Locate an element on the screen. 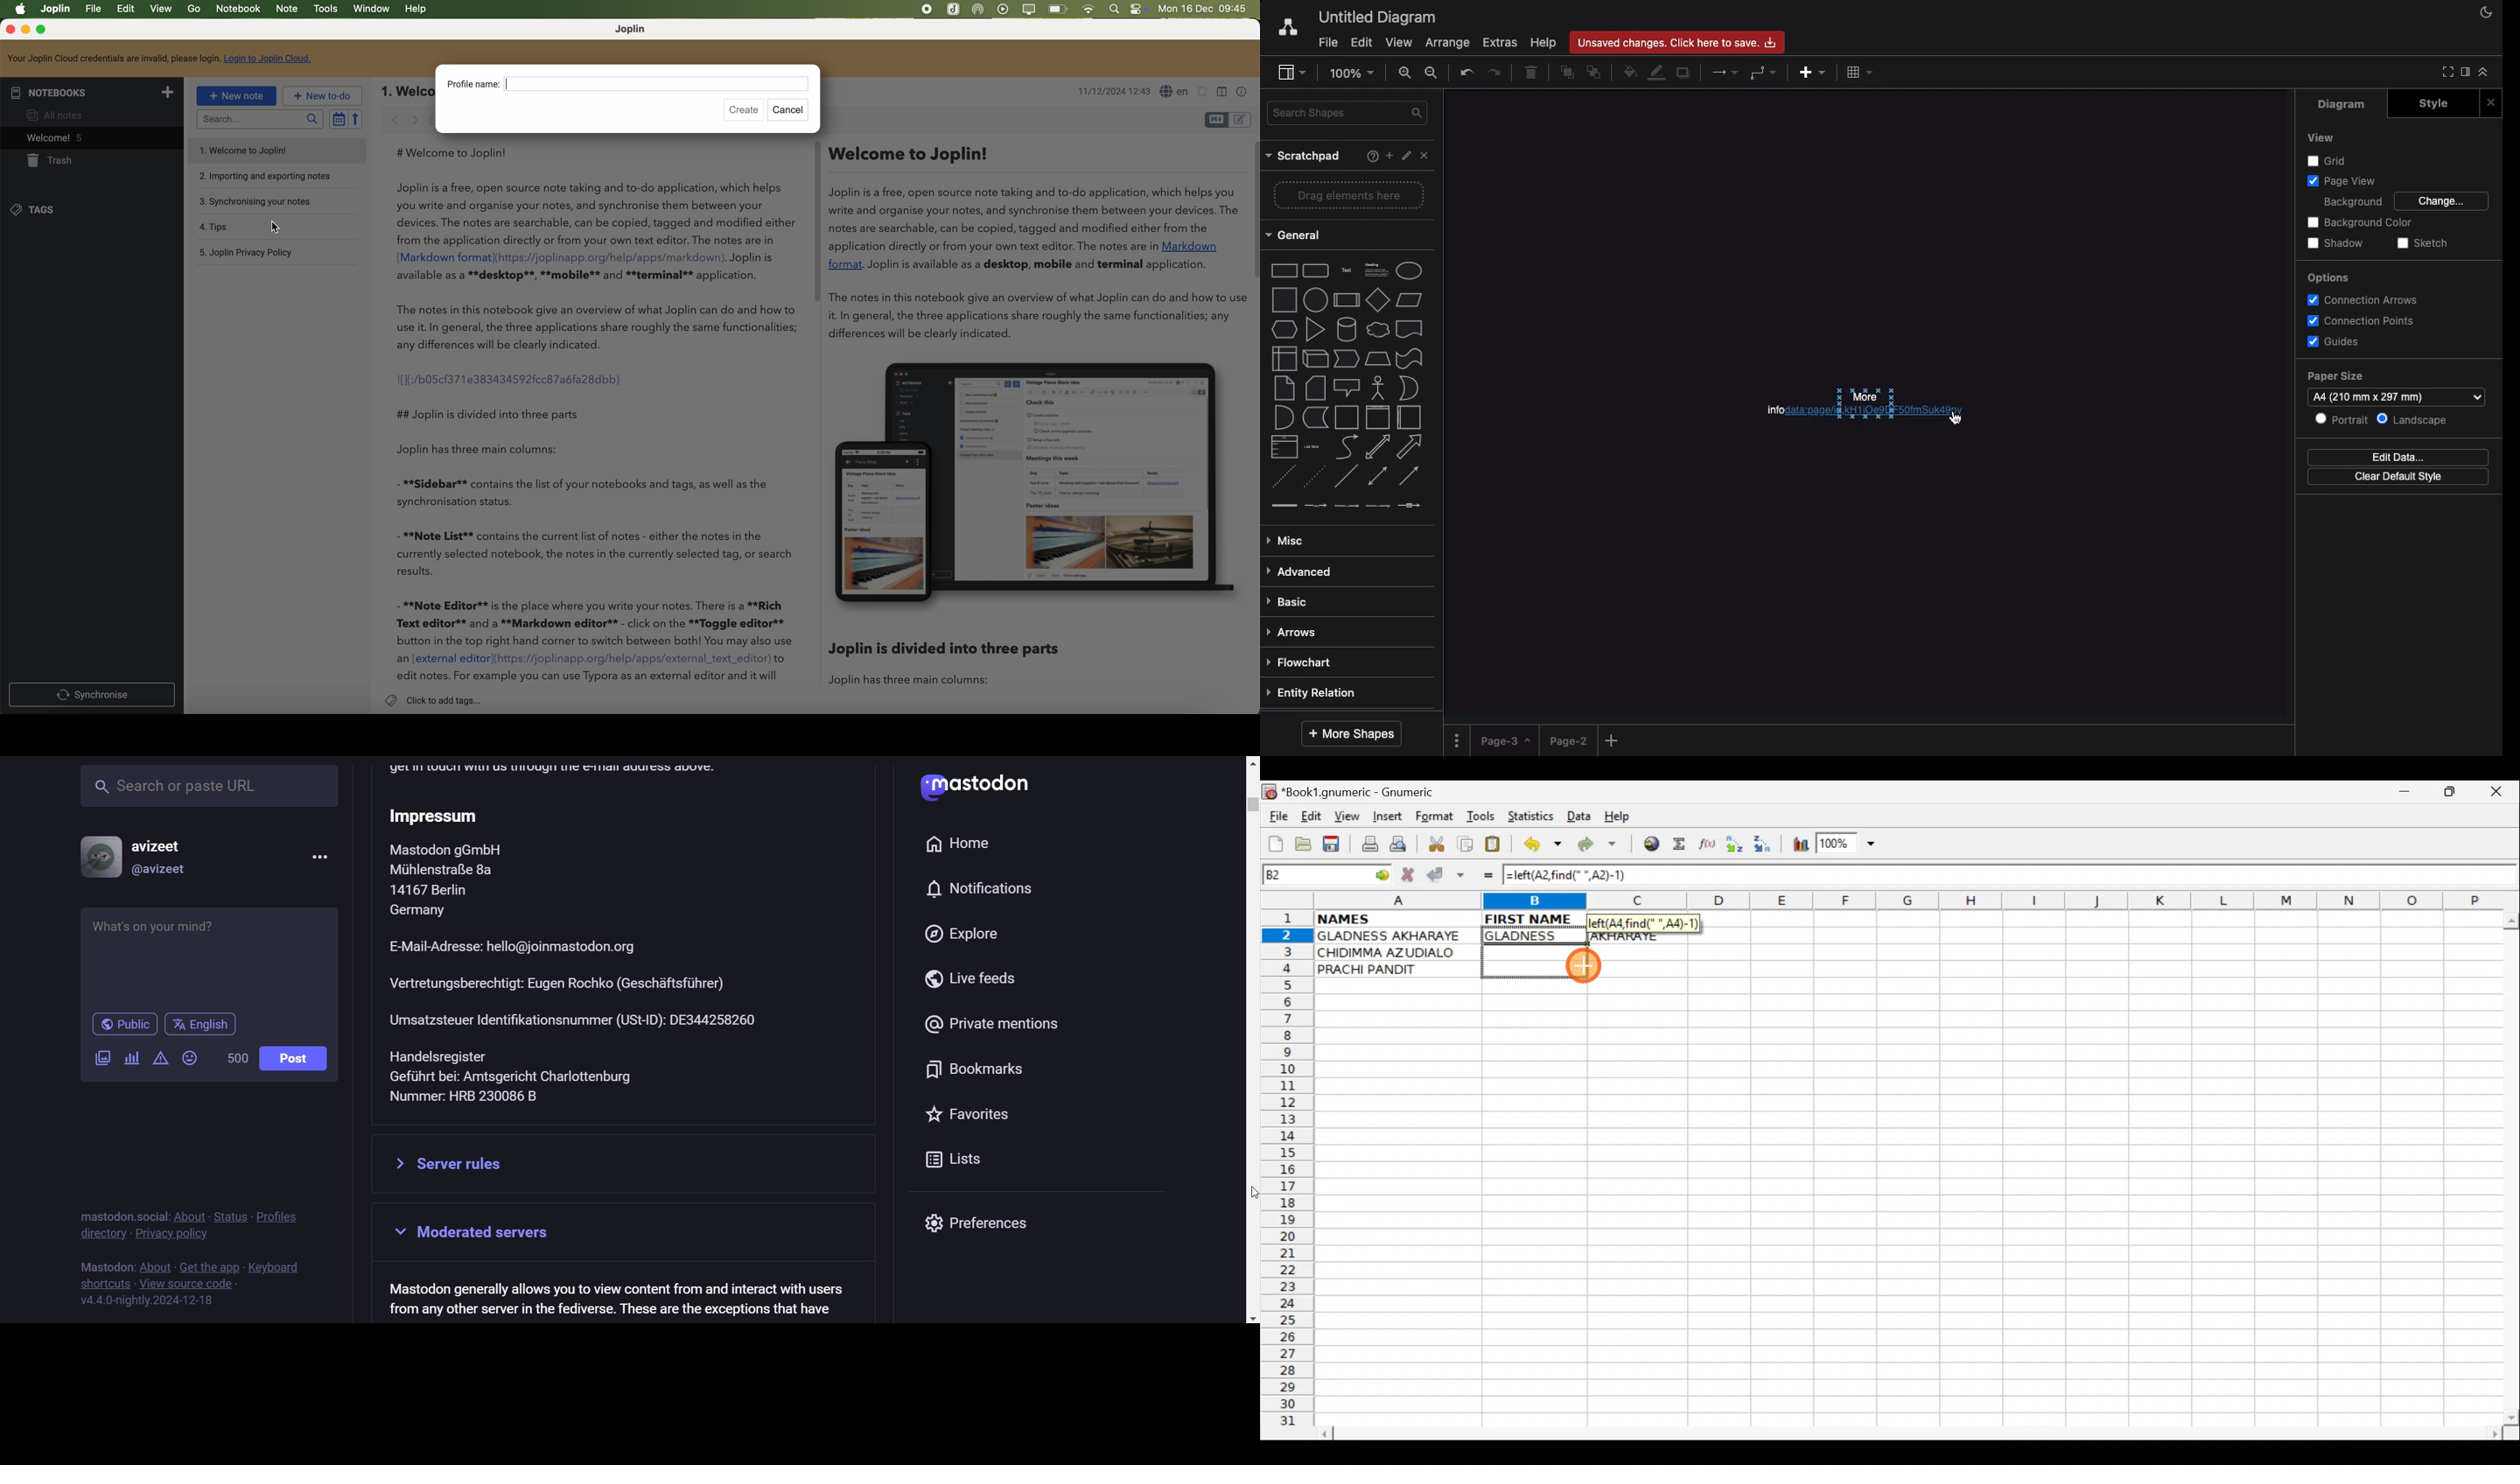 The width and height of the screenshot is (2520, 1484). go to is located at coordinates (1381, 873).